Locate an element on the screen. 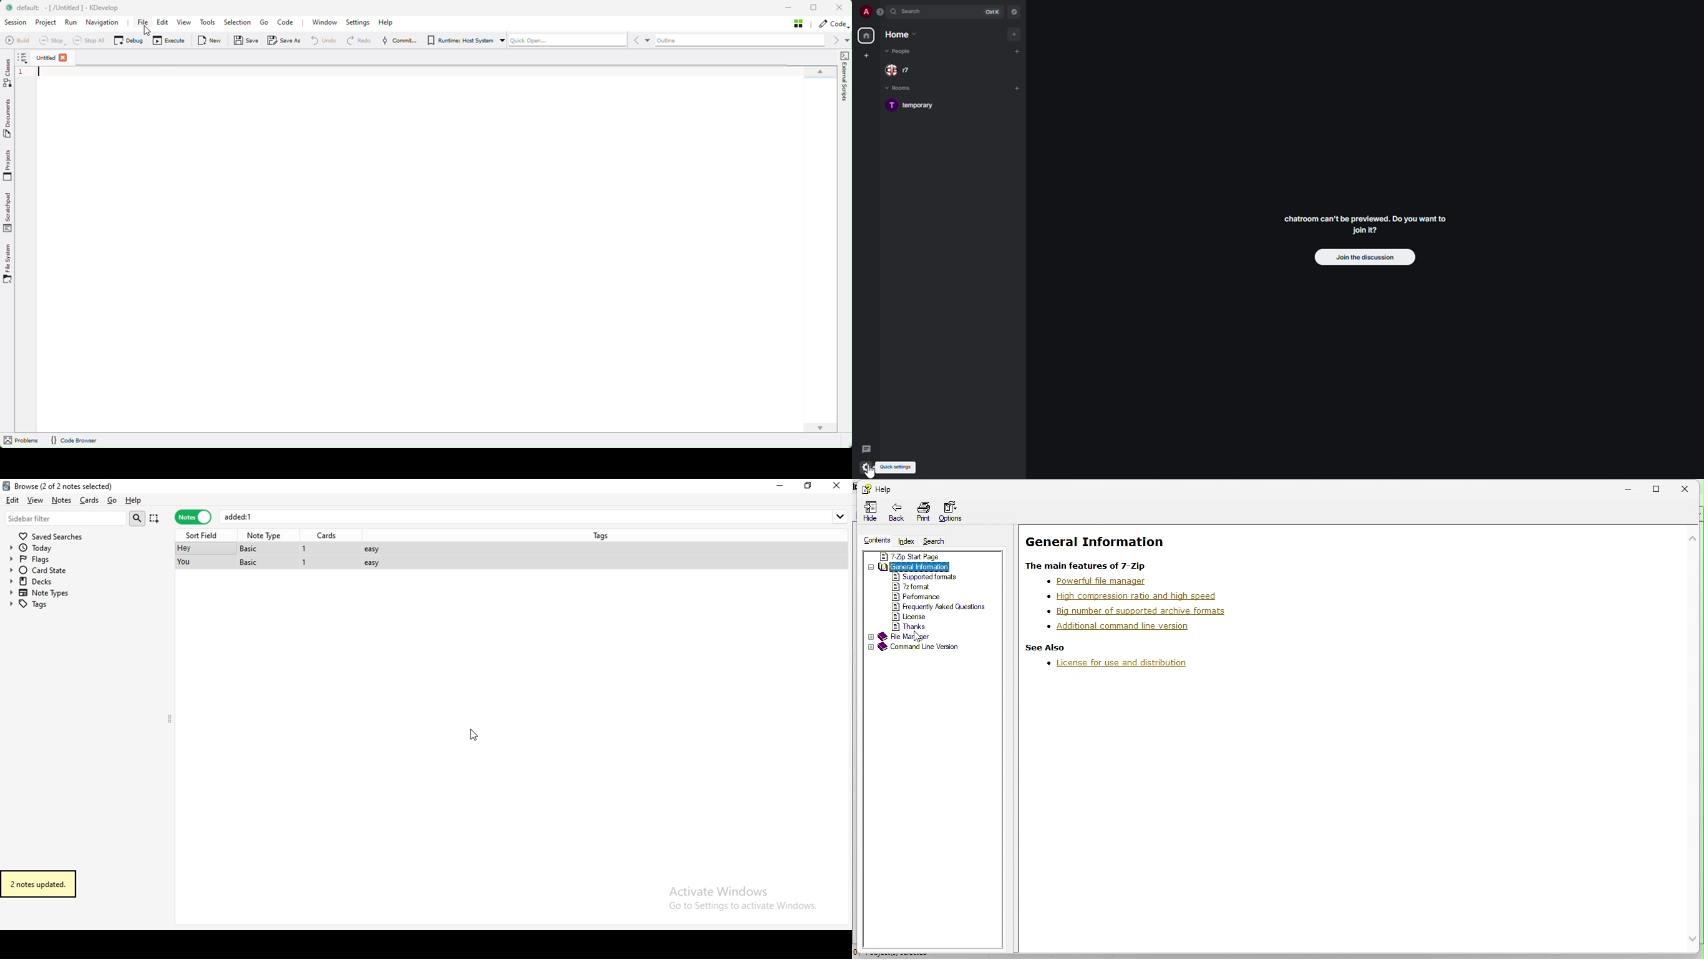 The image size is (1708, 980). Licence is located at coordinates (911, 617).